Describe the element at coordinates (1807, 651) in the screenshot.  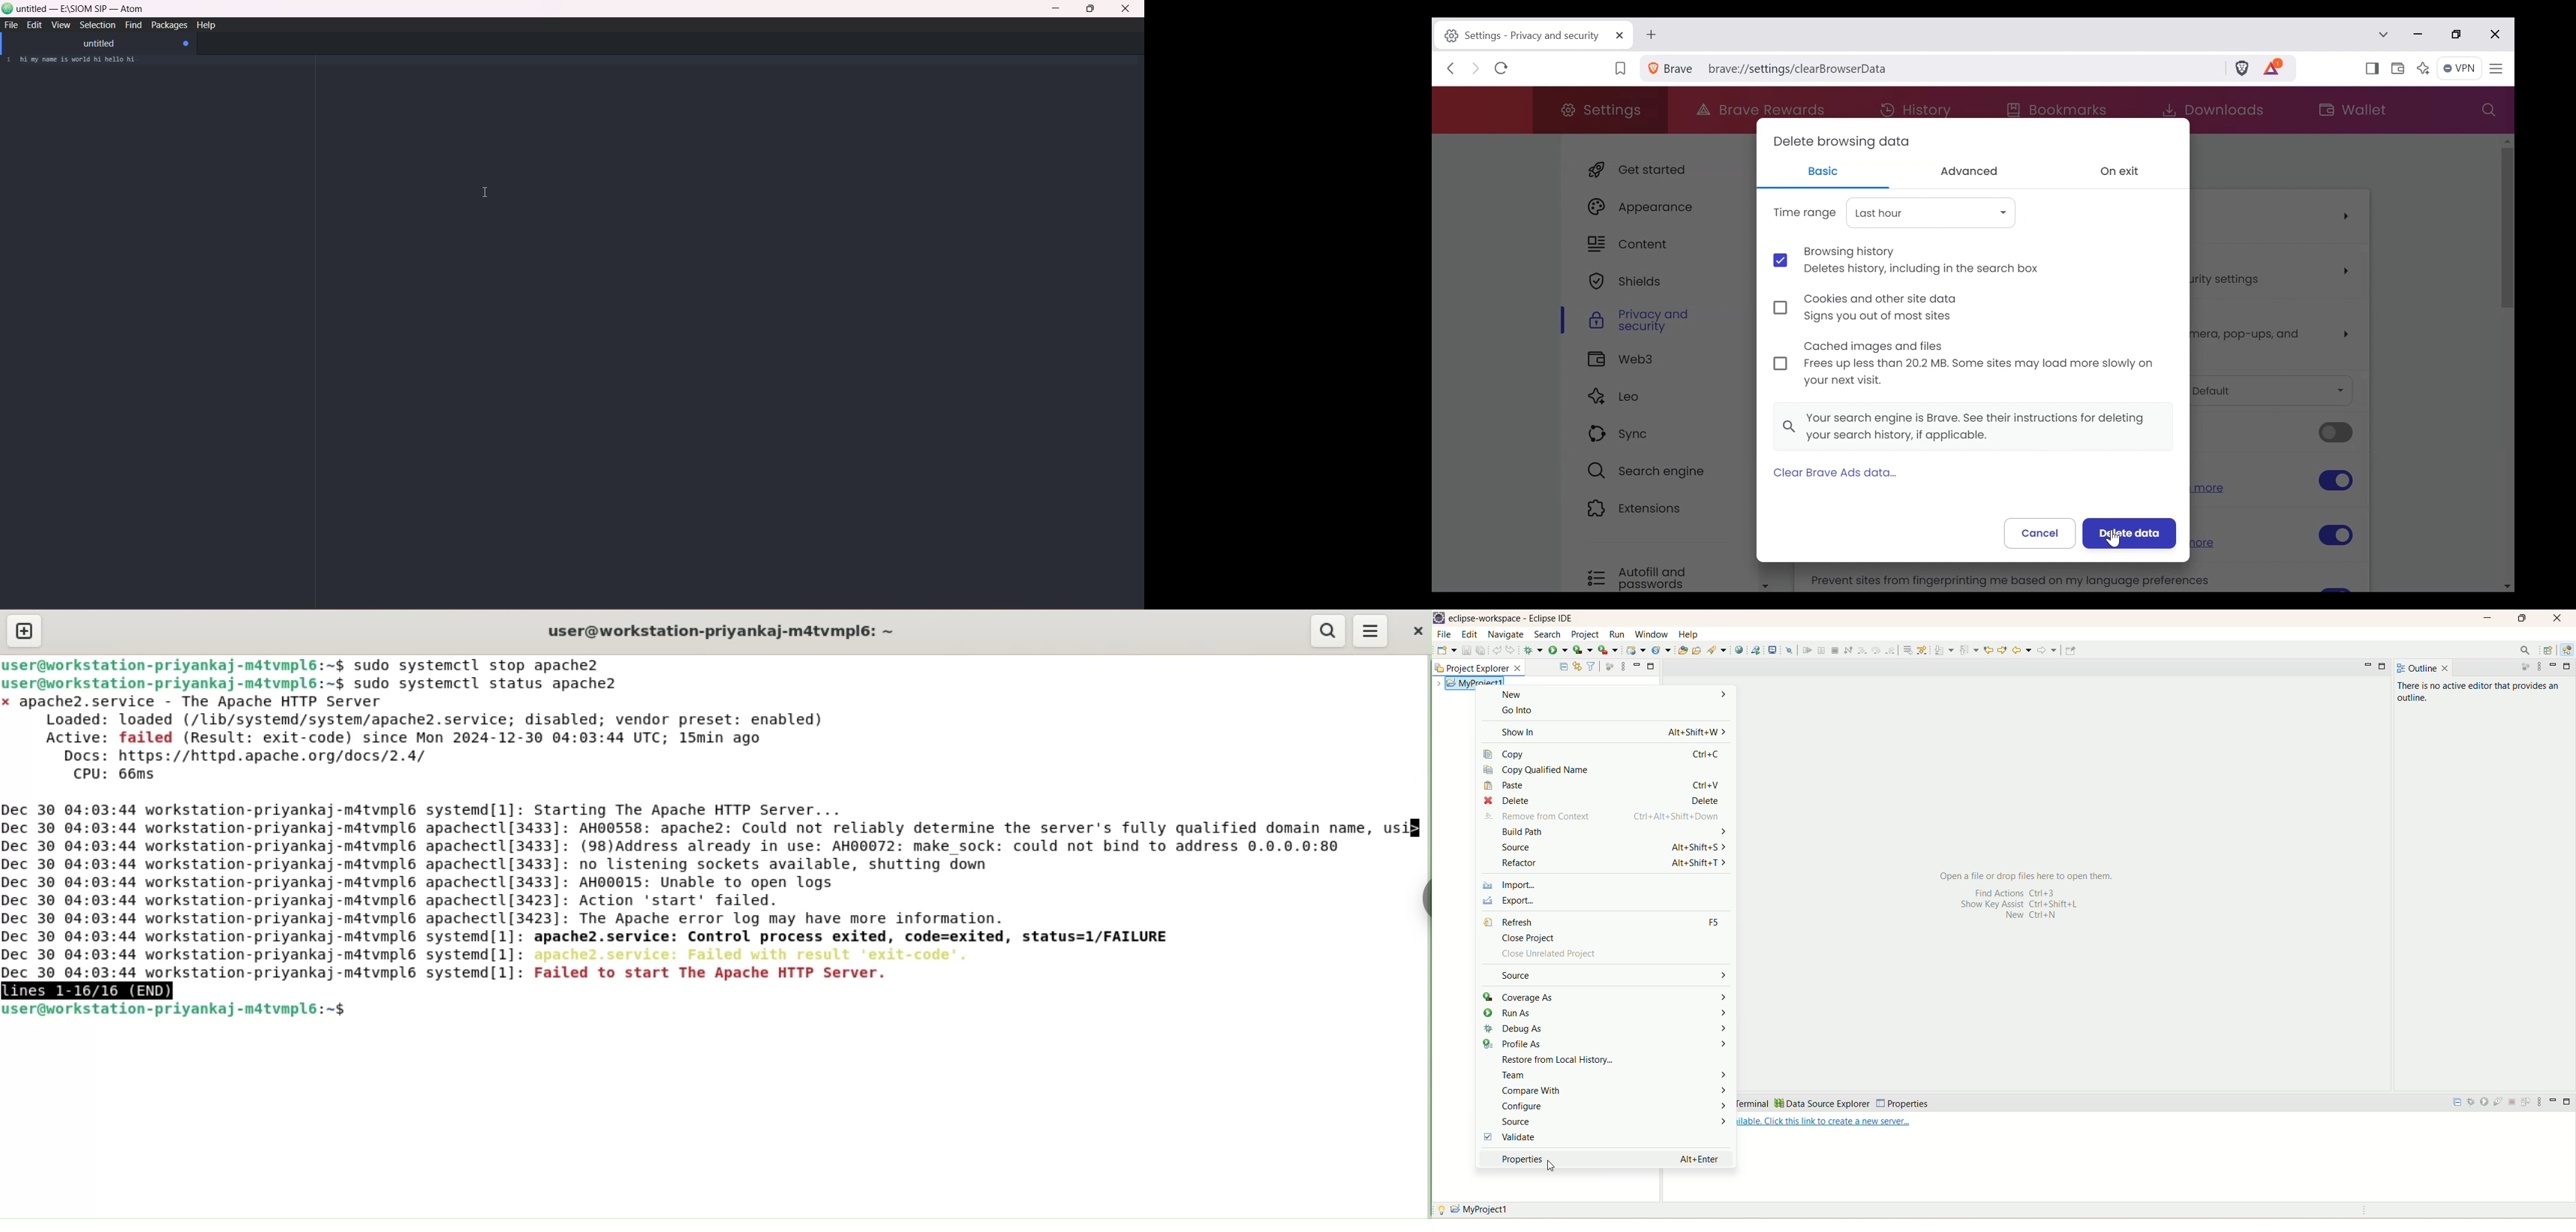
I see `resume` at that location.